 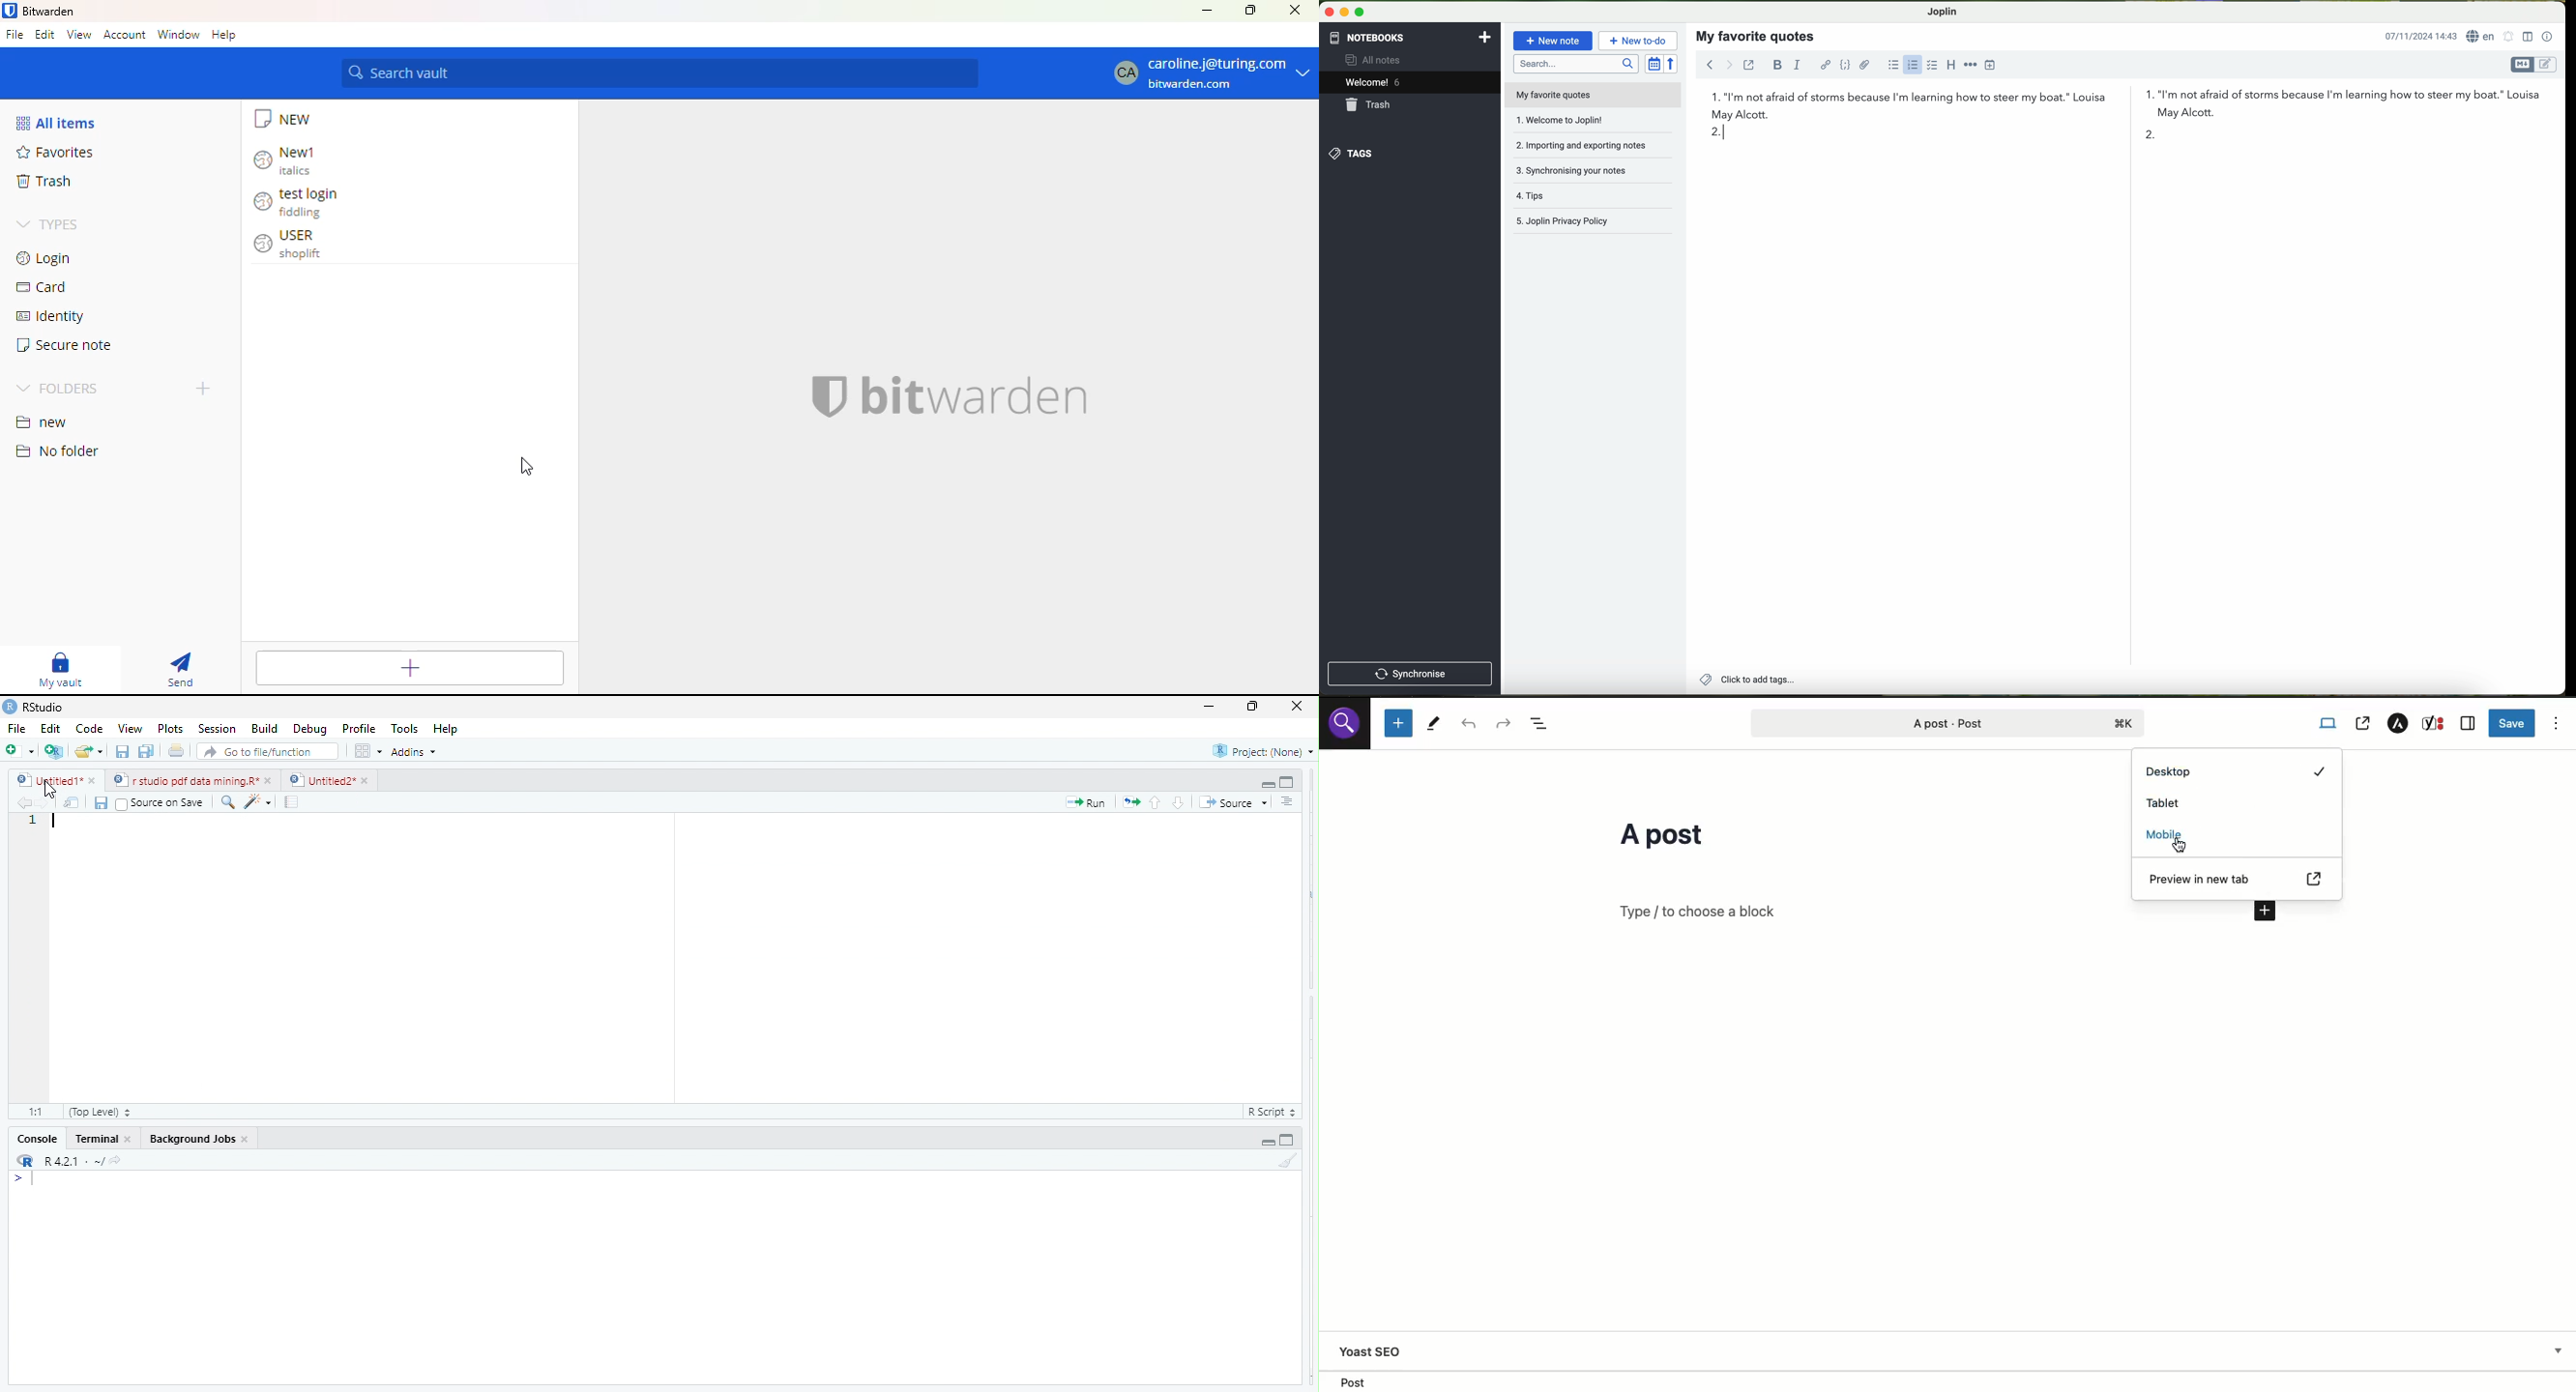 What do you see at coordinates (56, 824) in the screenshot?
I see `typing cursor` at bounding box center [56, 824].